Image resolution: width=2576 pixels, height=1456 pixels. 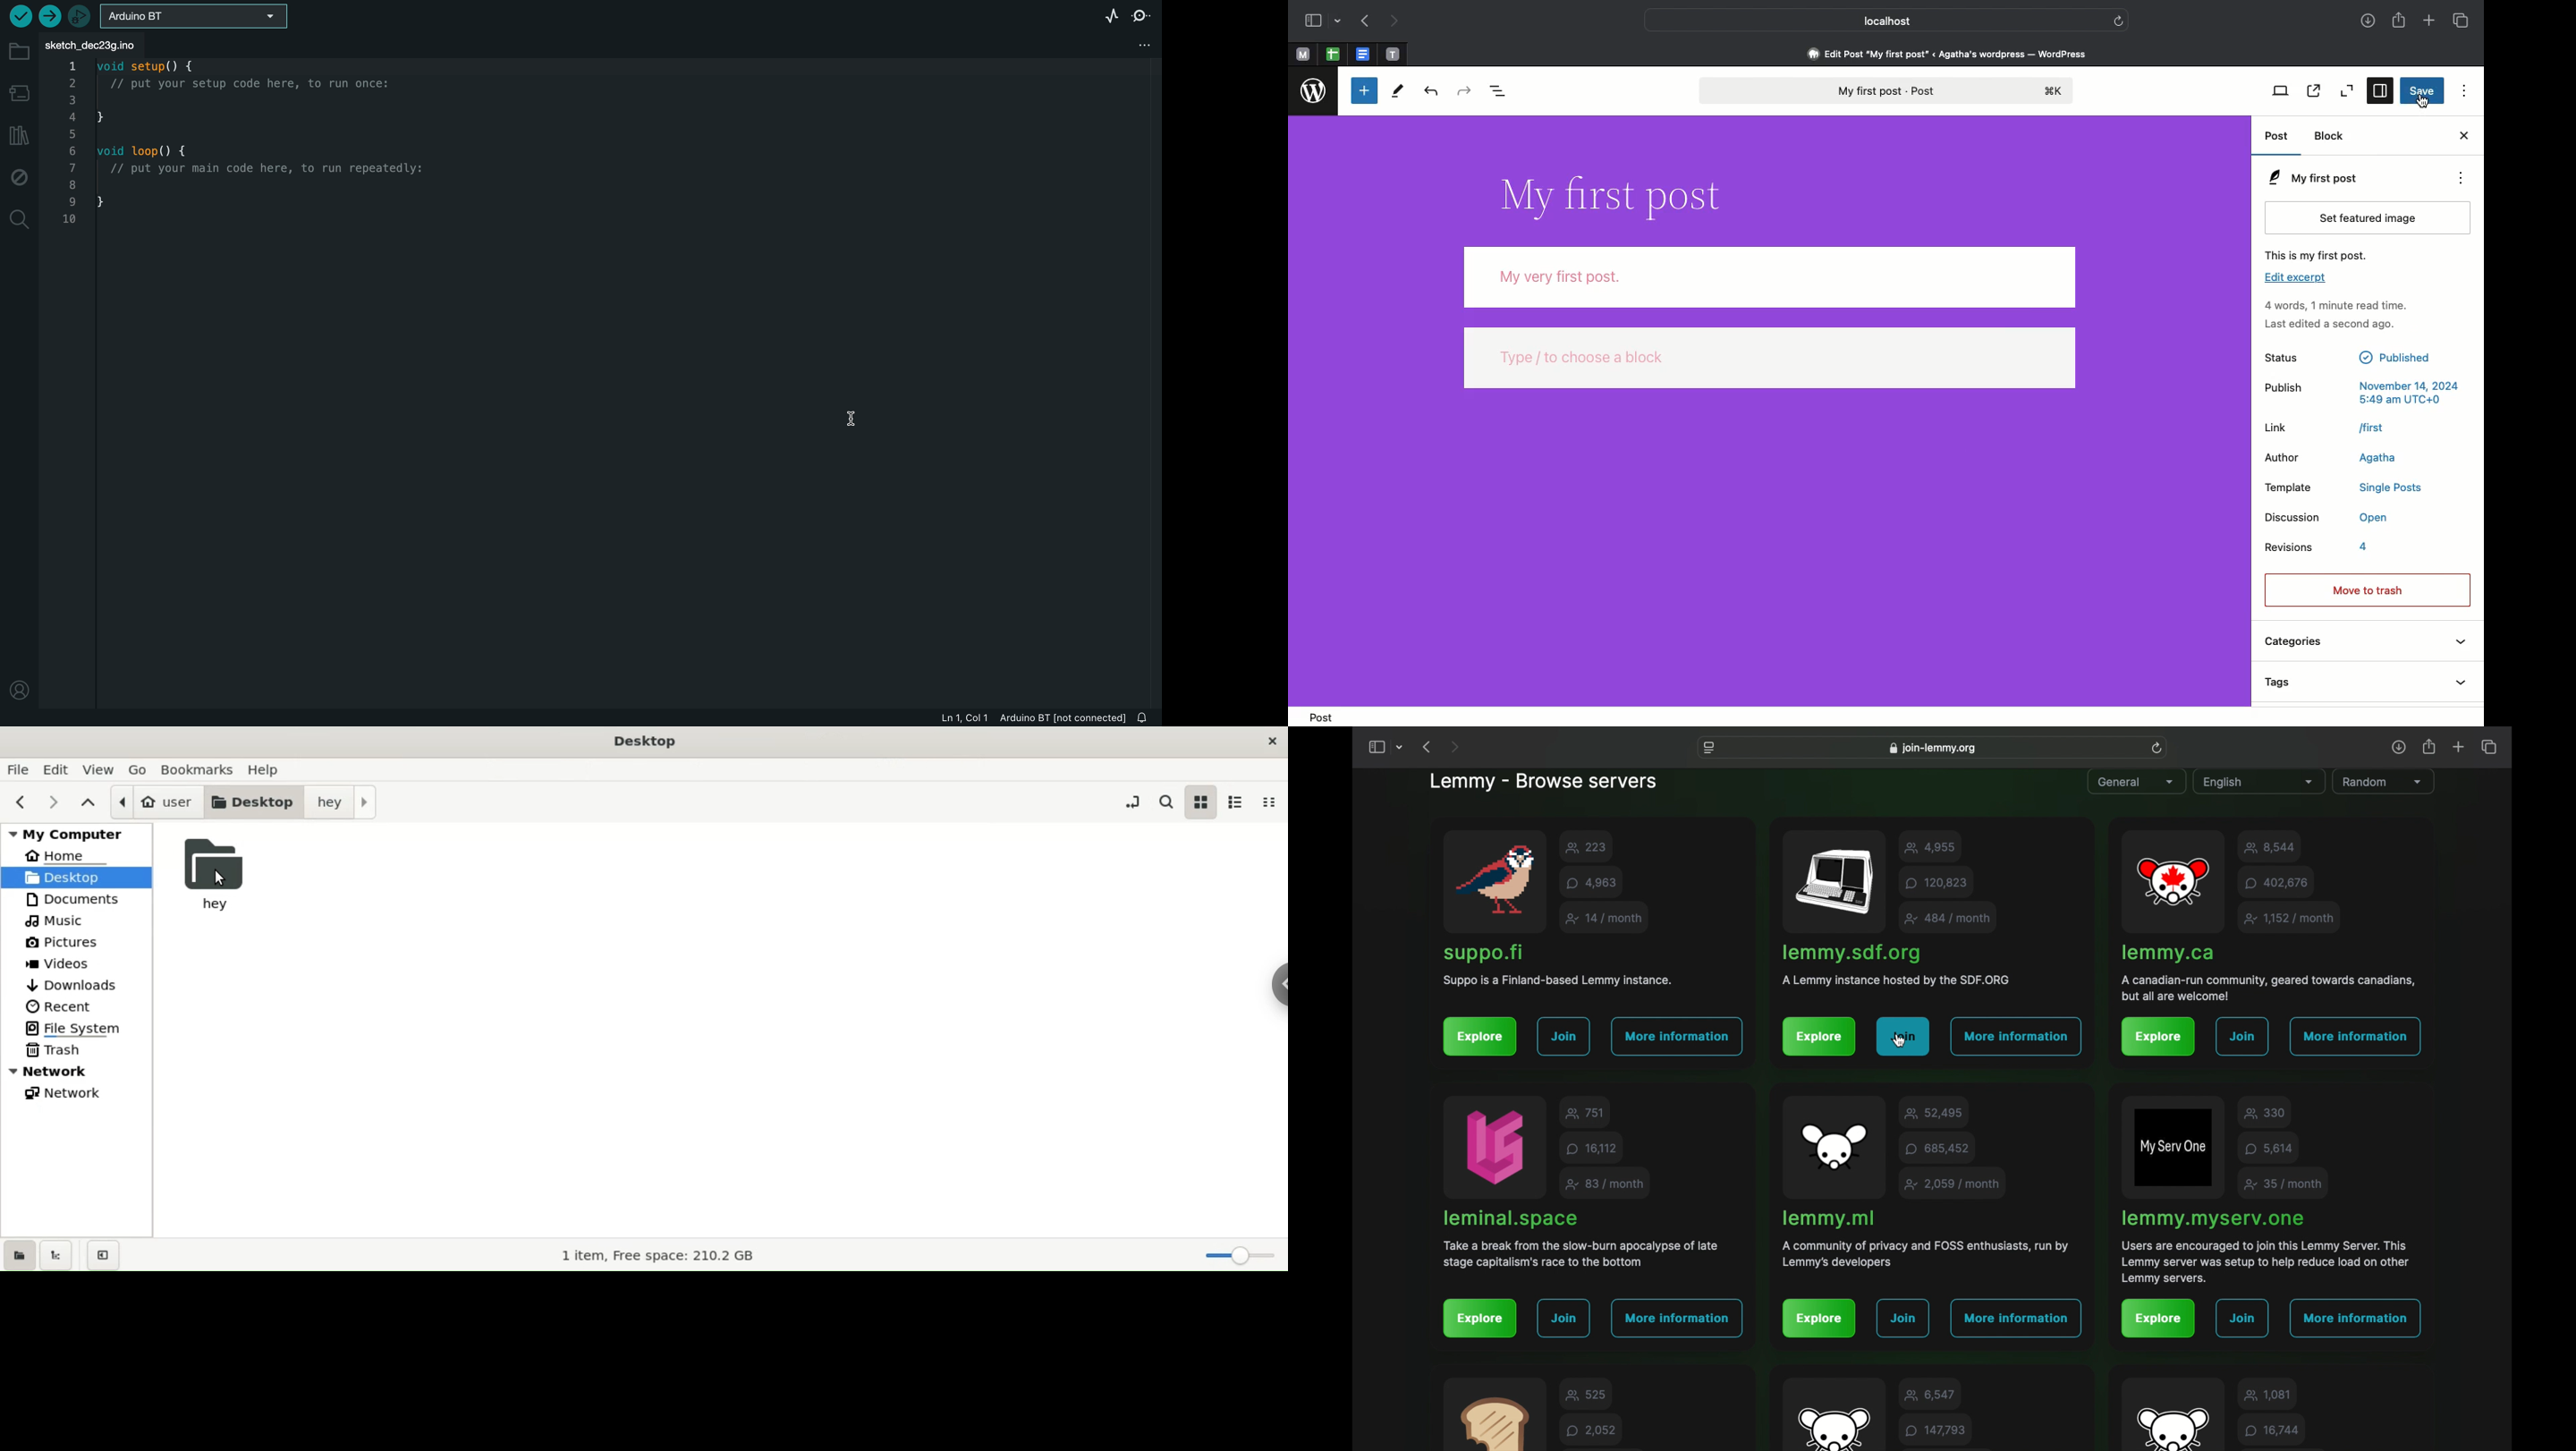 What do you see at coordinates (1300, 53) in the screenshot?
I see `M tabs` at bounding box center [1300, 53].